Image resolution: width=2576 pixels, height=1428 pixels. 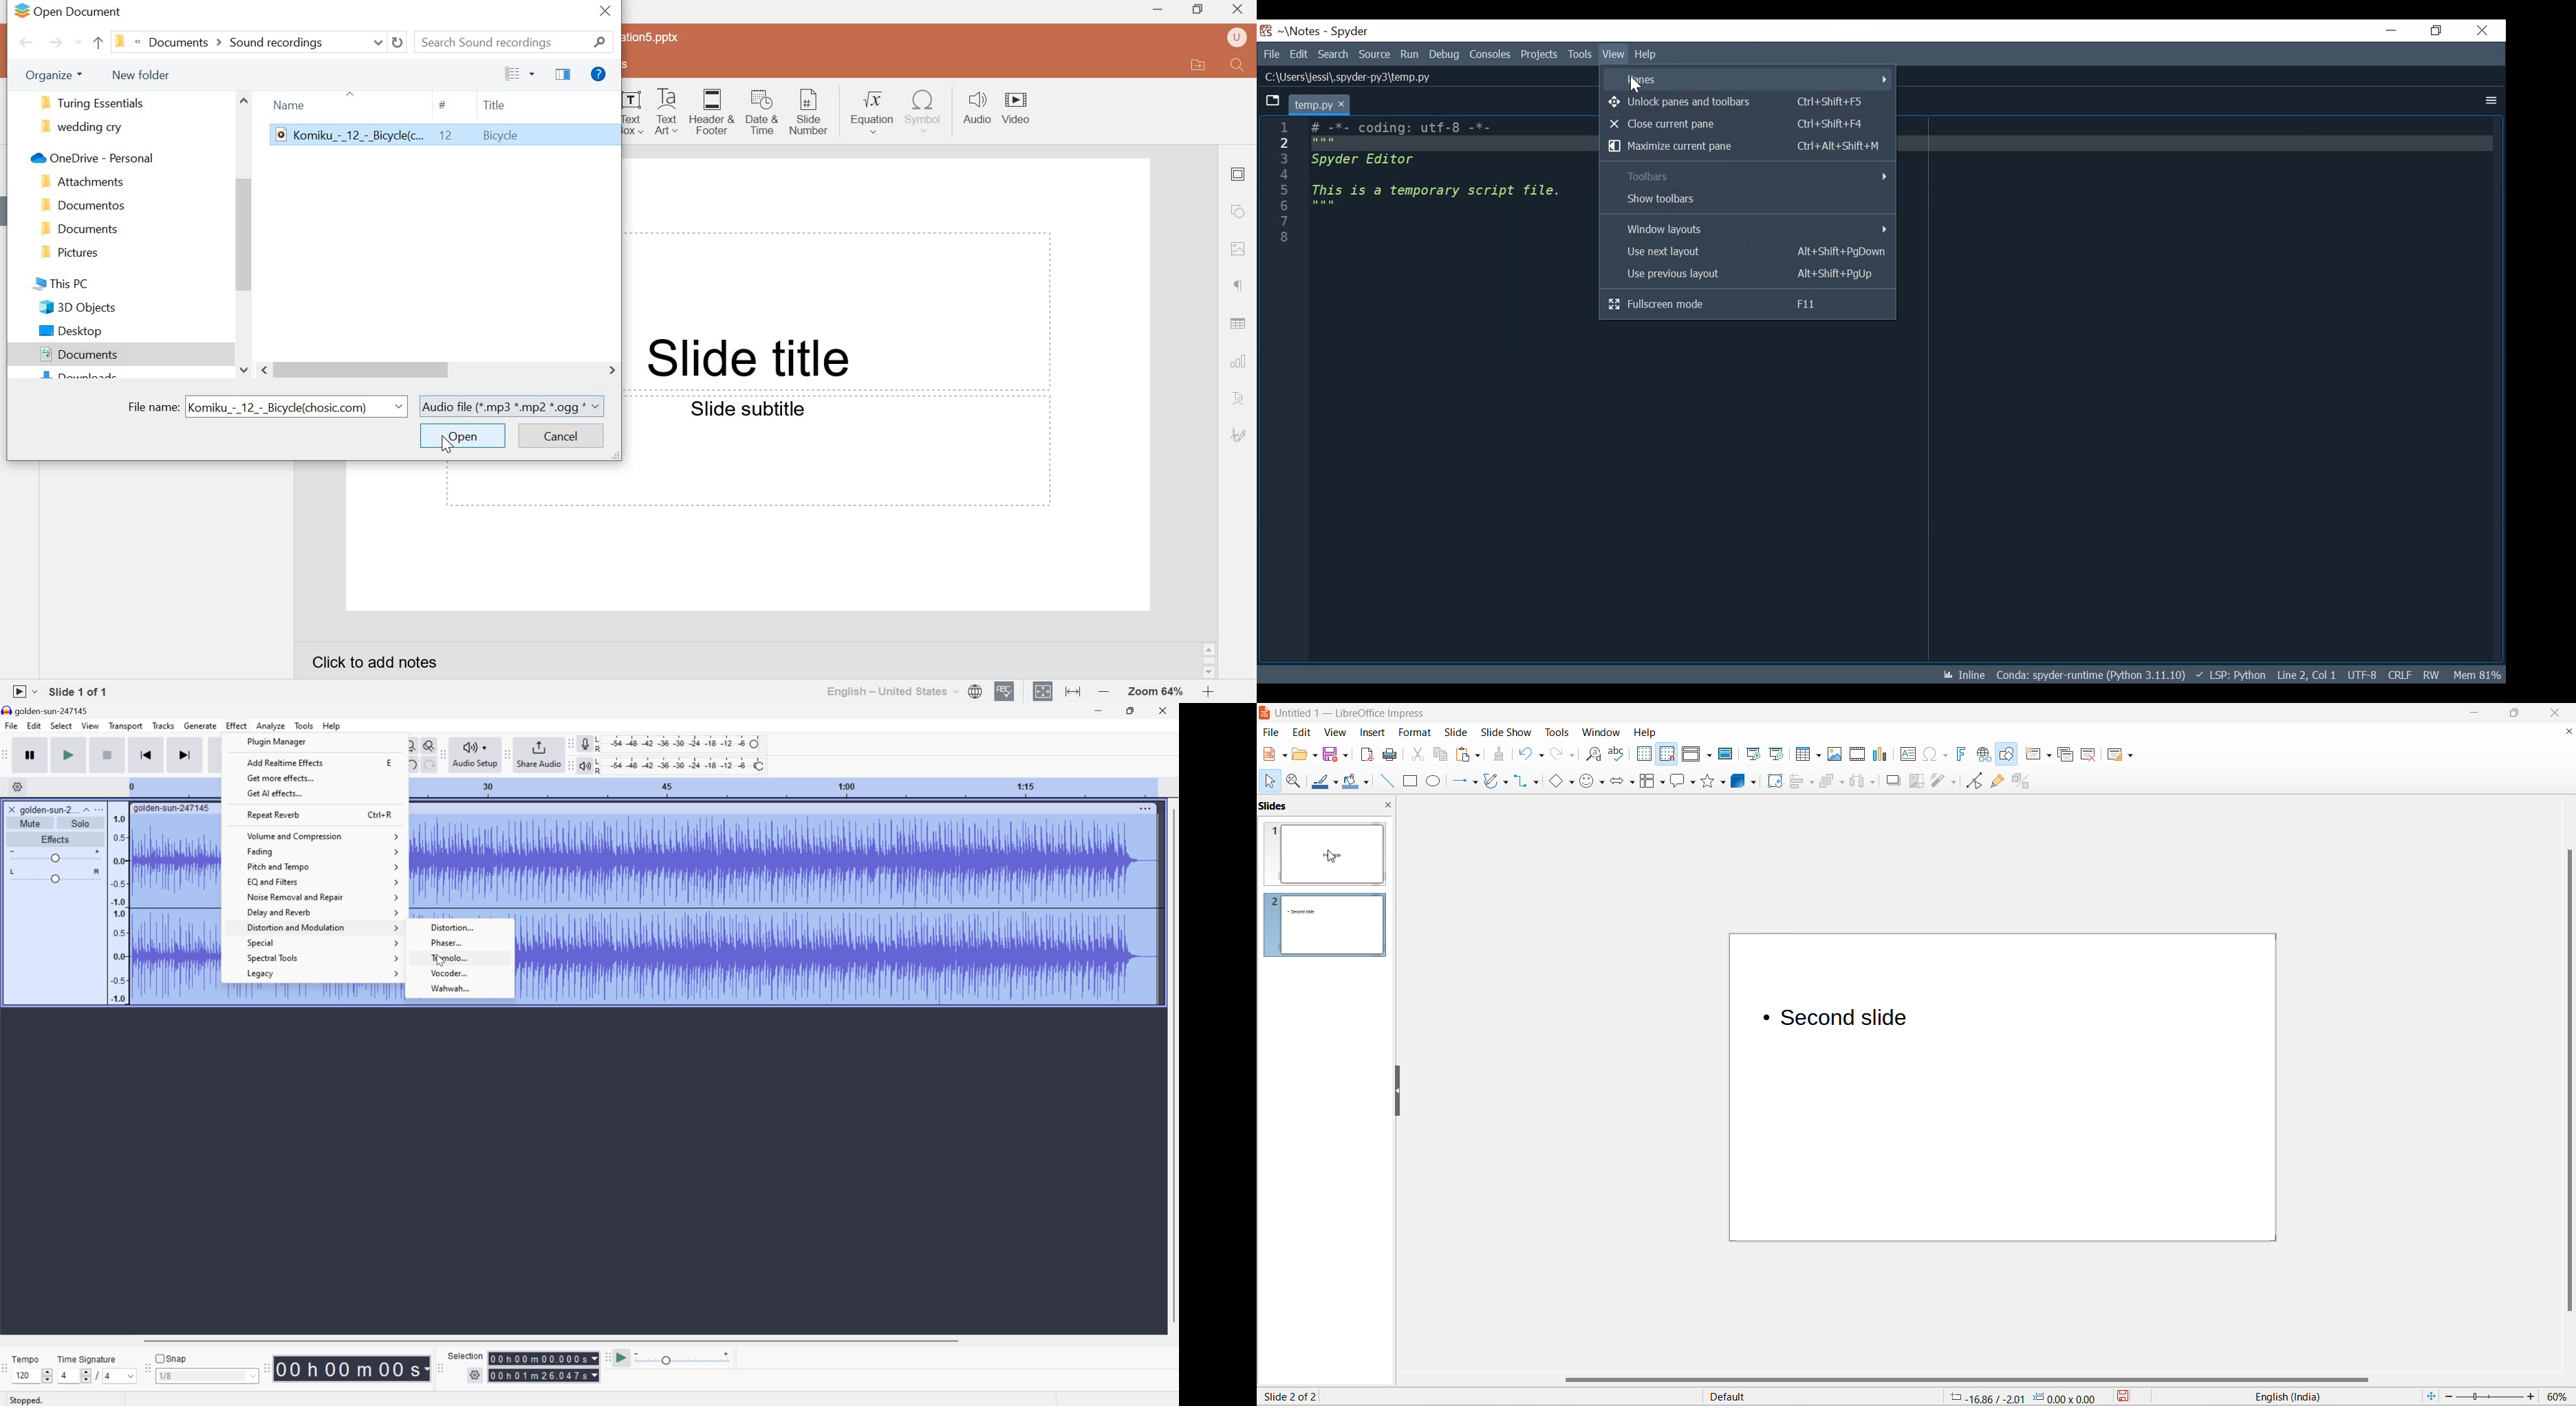 What do you see at coordinates (81, 823) in the screenshot?
I see `Solo` at bounding box center [81, 823].